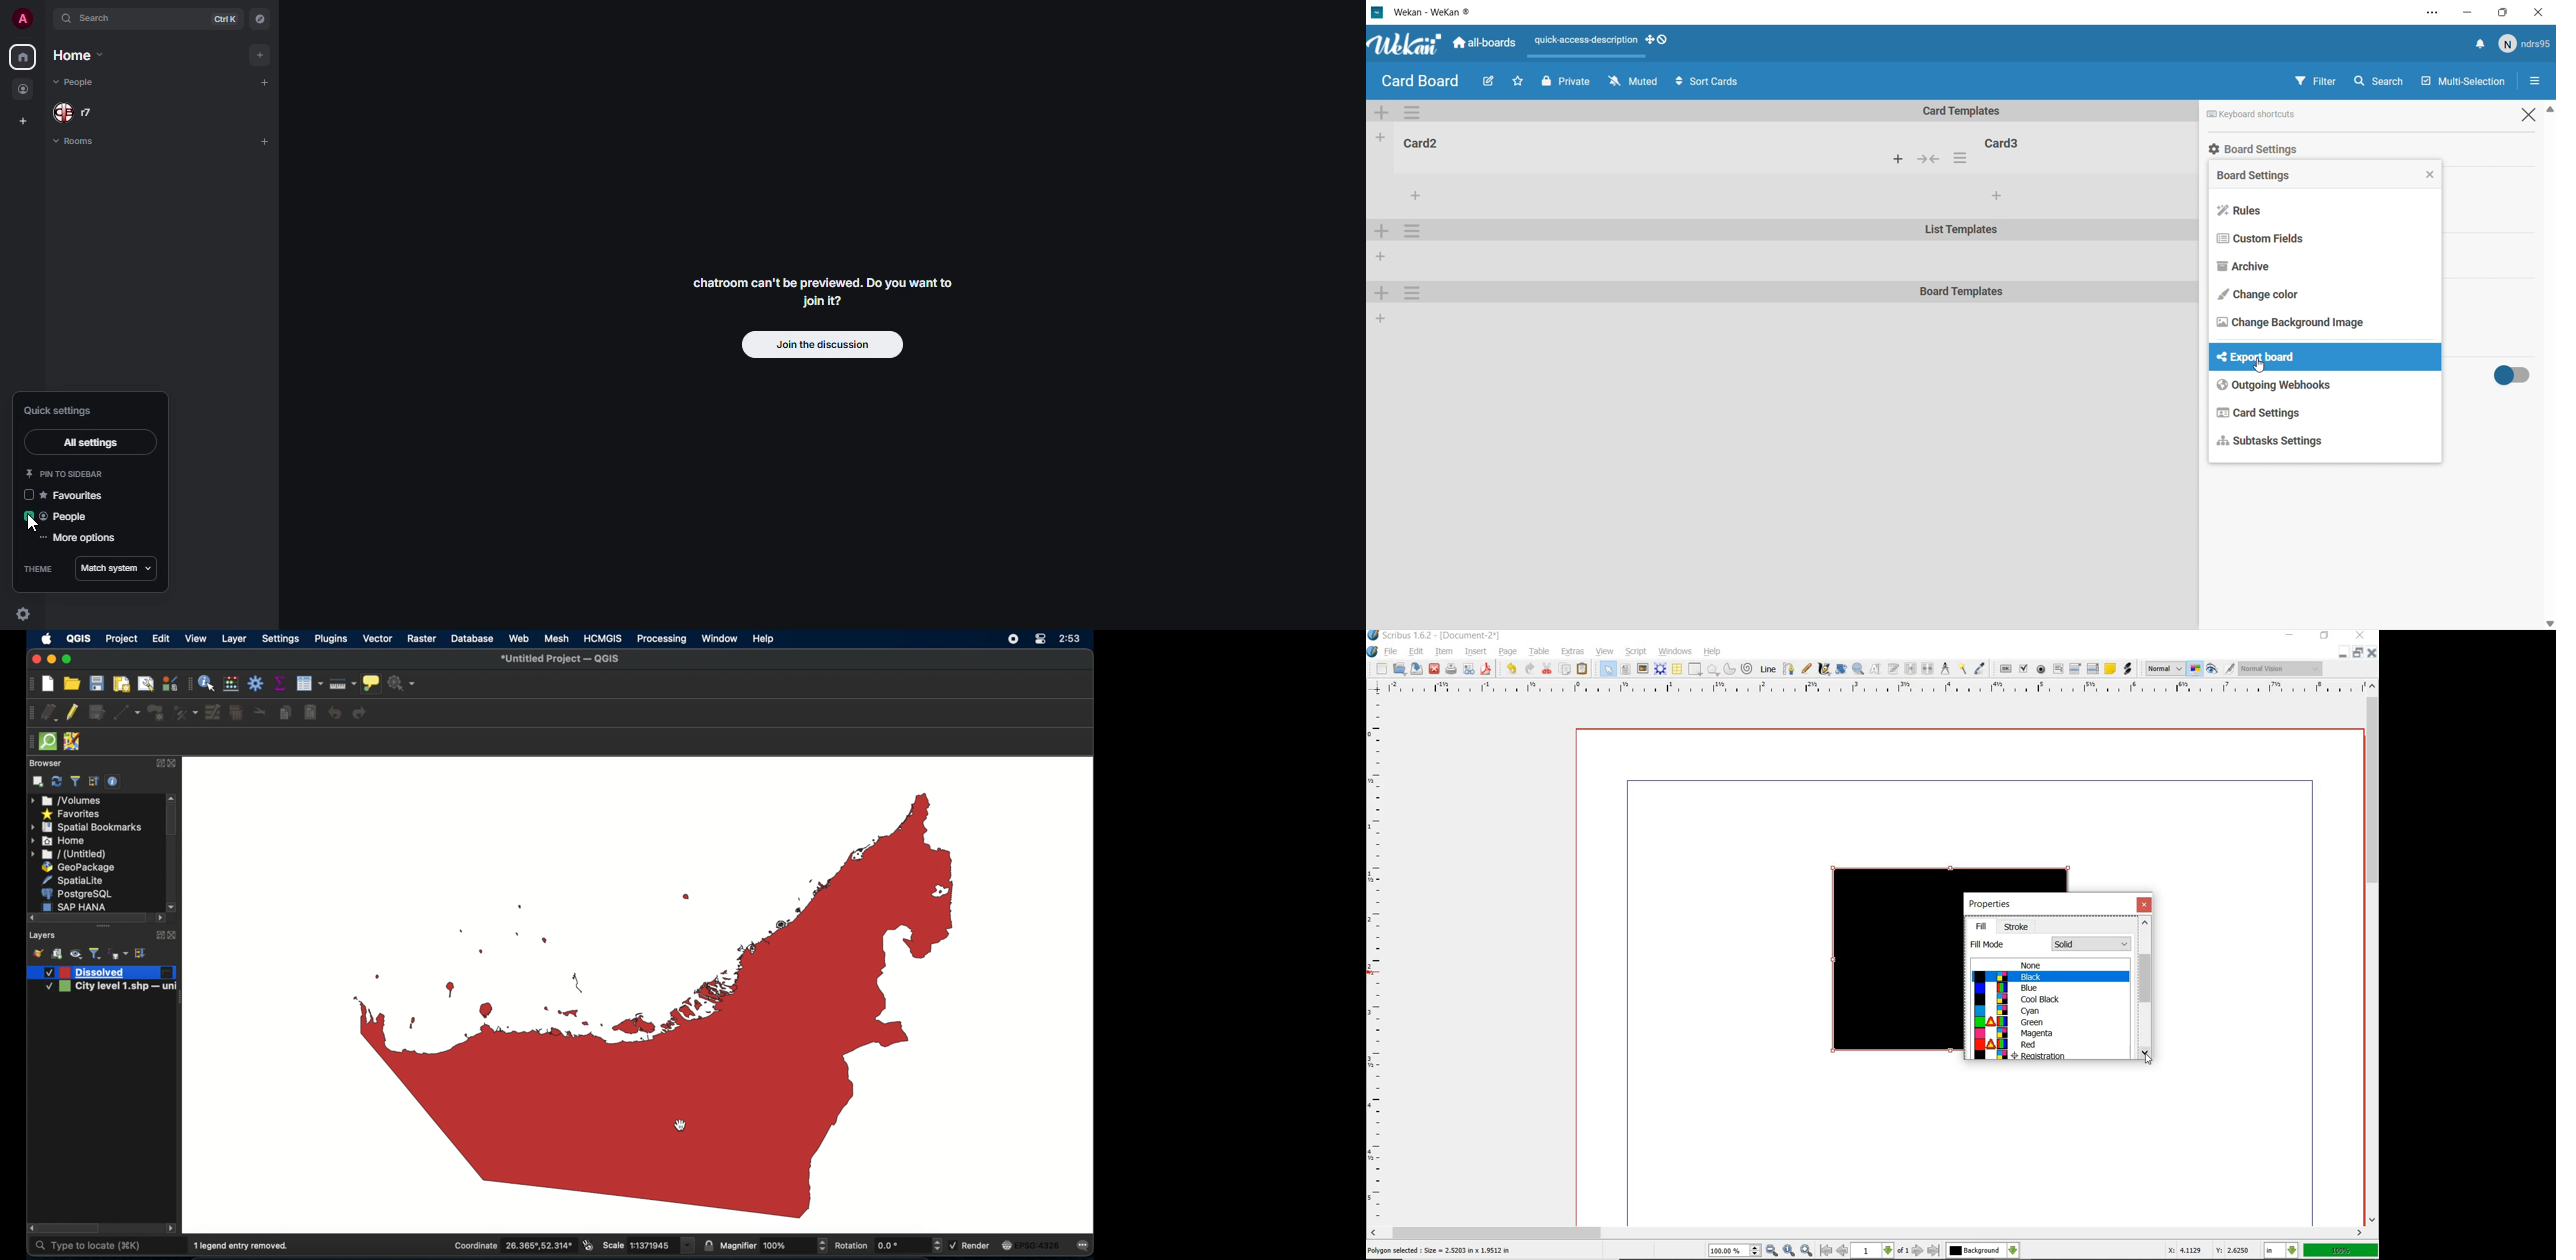 This screenshot has width=2576, height=1260. What do you see at coordinates (2287, 114) in the screenshot?
I see `Keyboard Shortcuts` at bounding box center [2287, 114].